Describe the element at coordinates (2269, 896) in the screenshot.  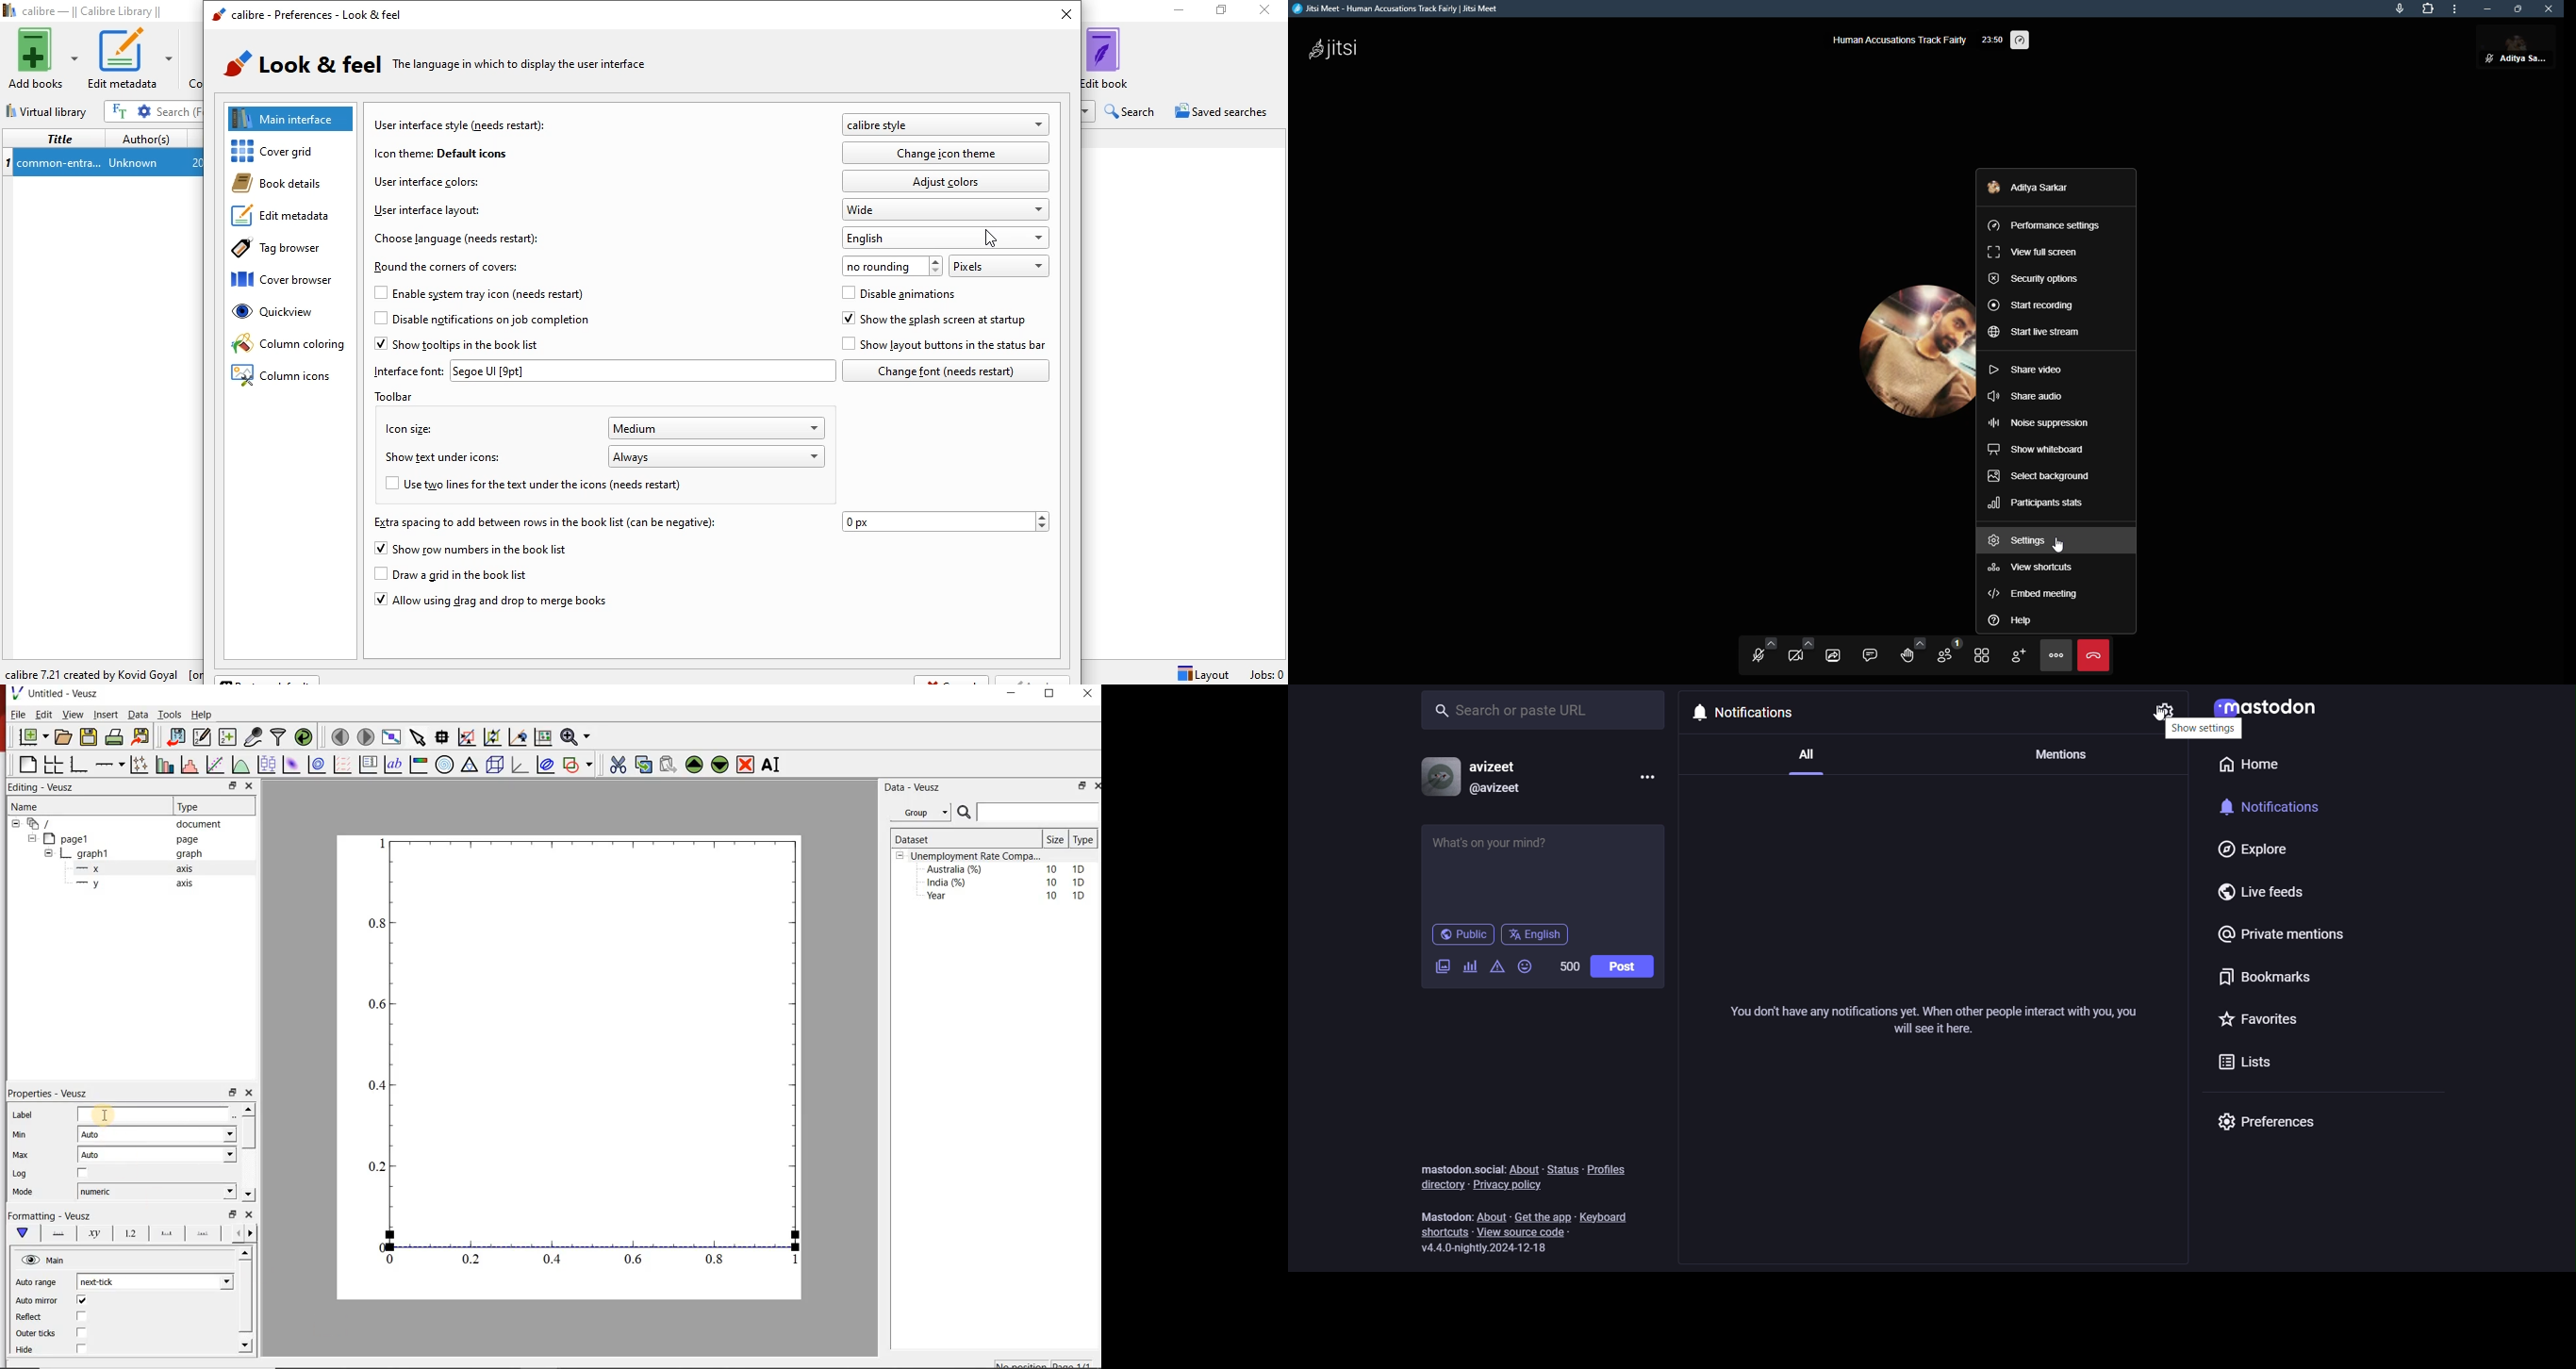
I see `live feeds` at that location.